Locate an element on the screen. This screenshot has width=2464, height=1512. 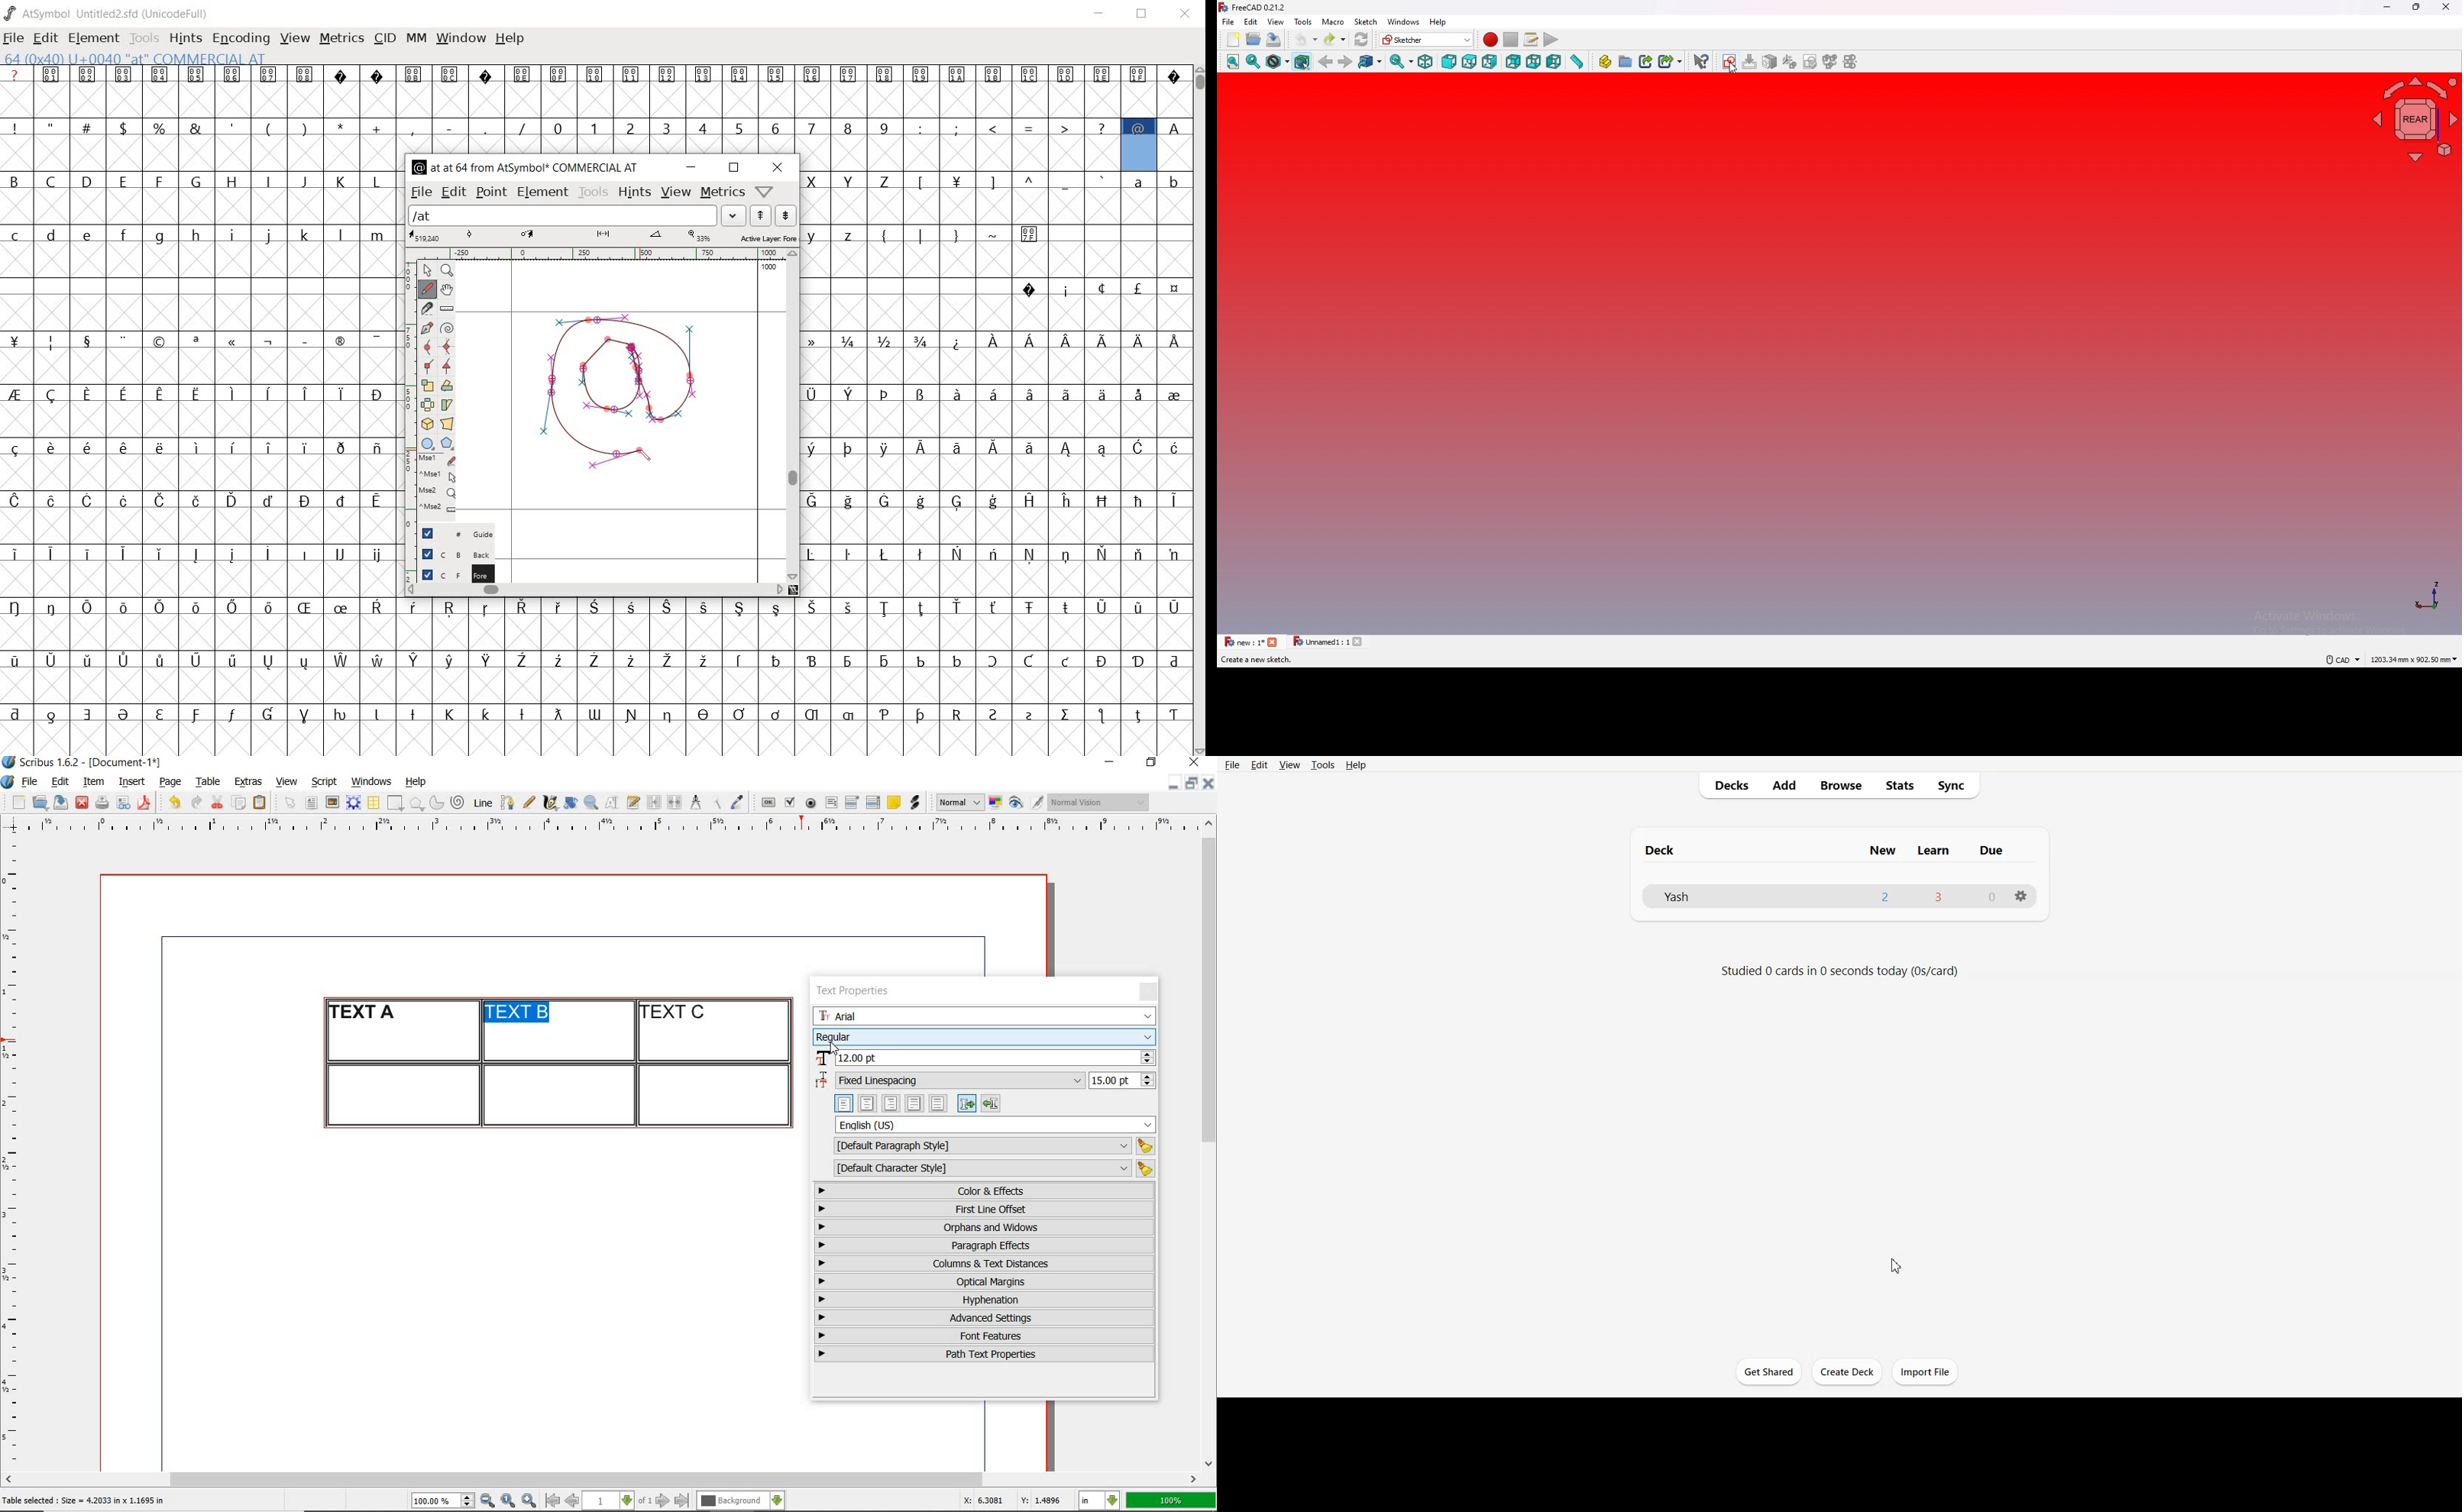
scrollbar is located at coordinates (601, 1481).